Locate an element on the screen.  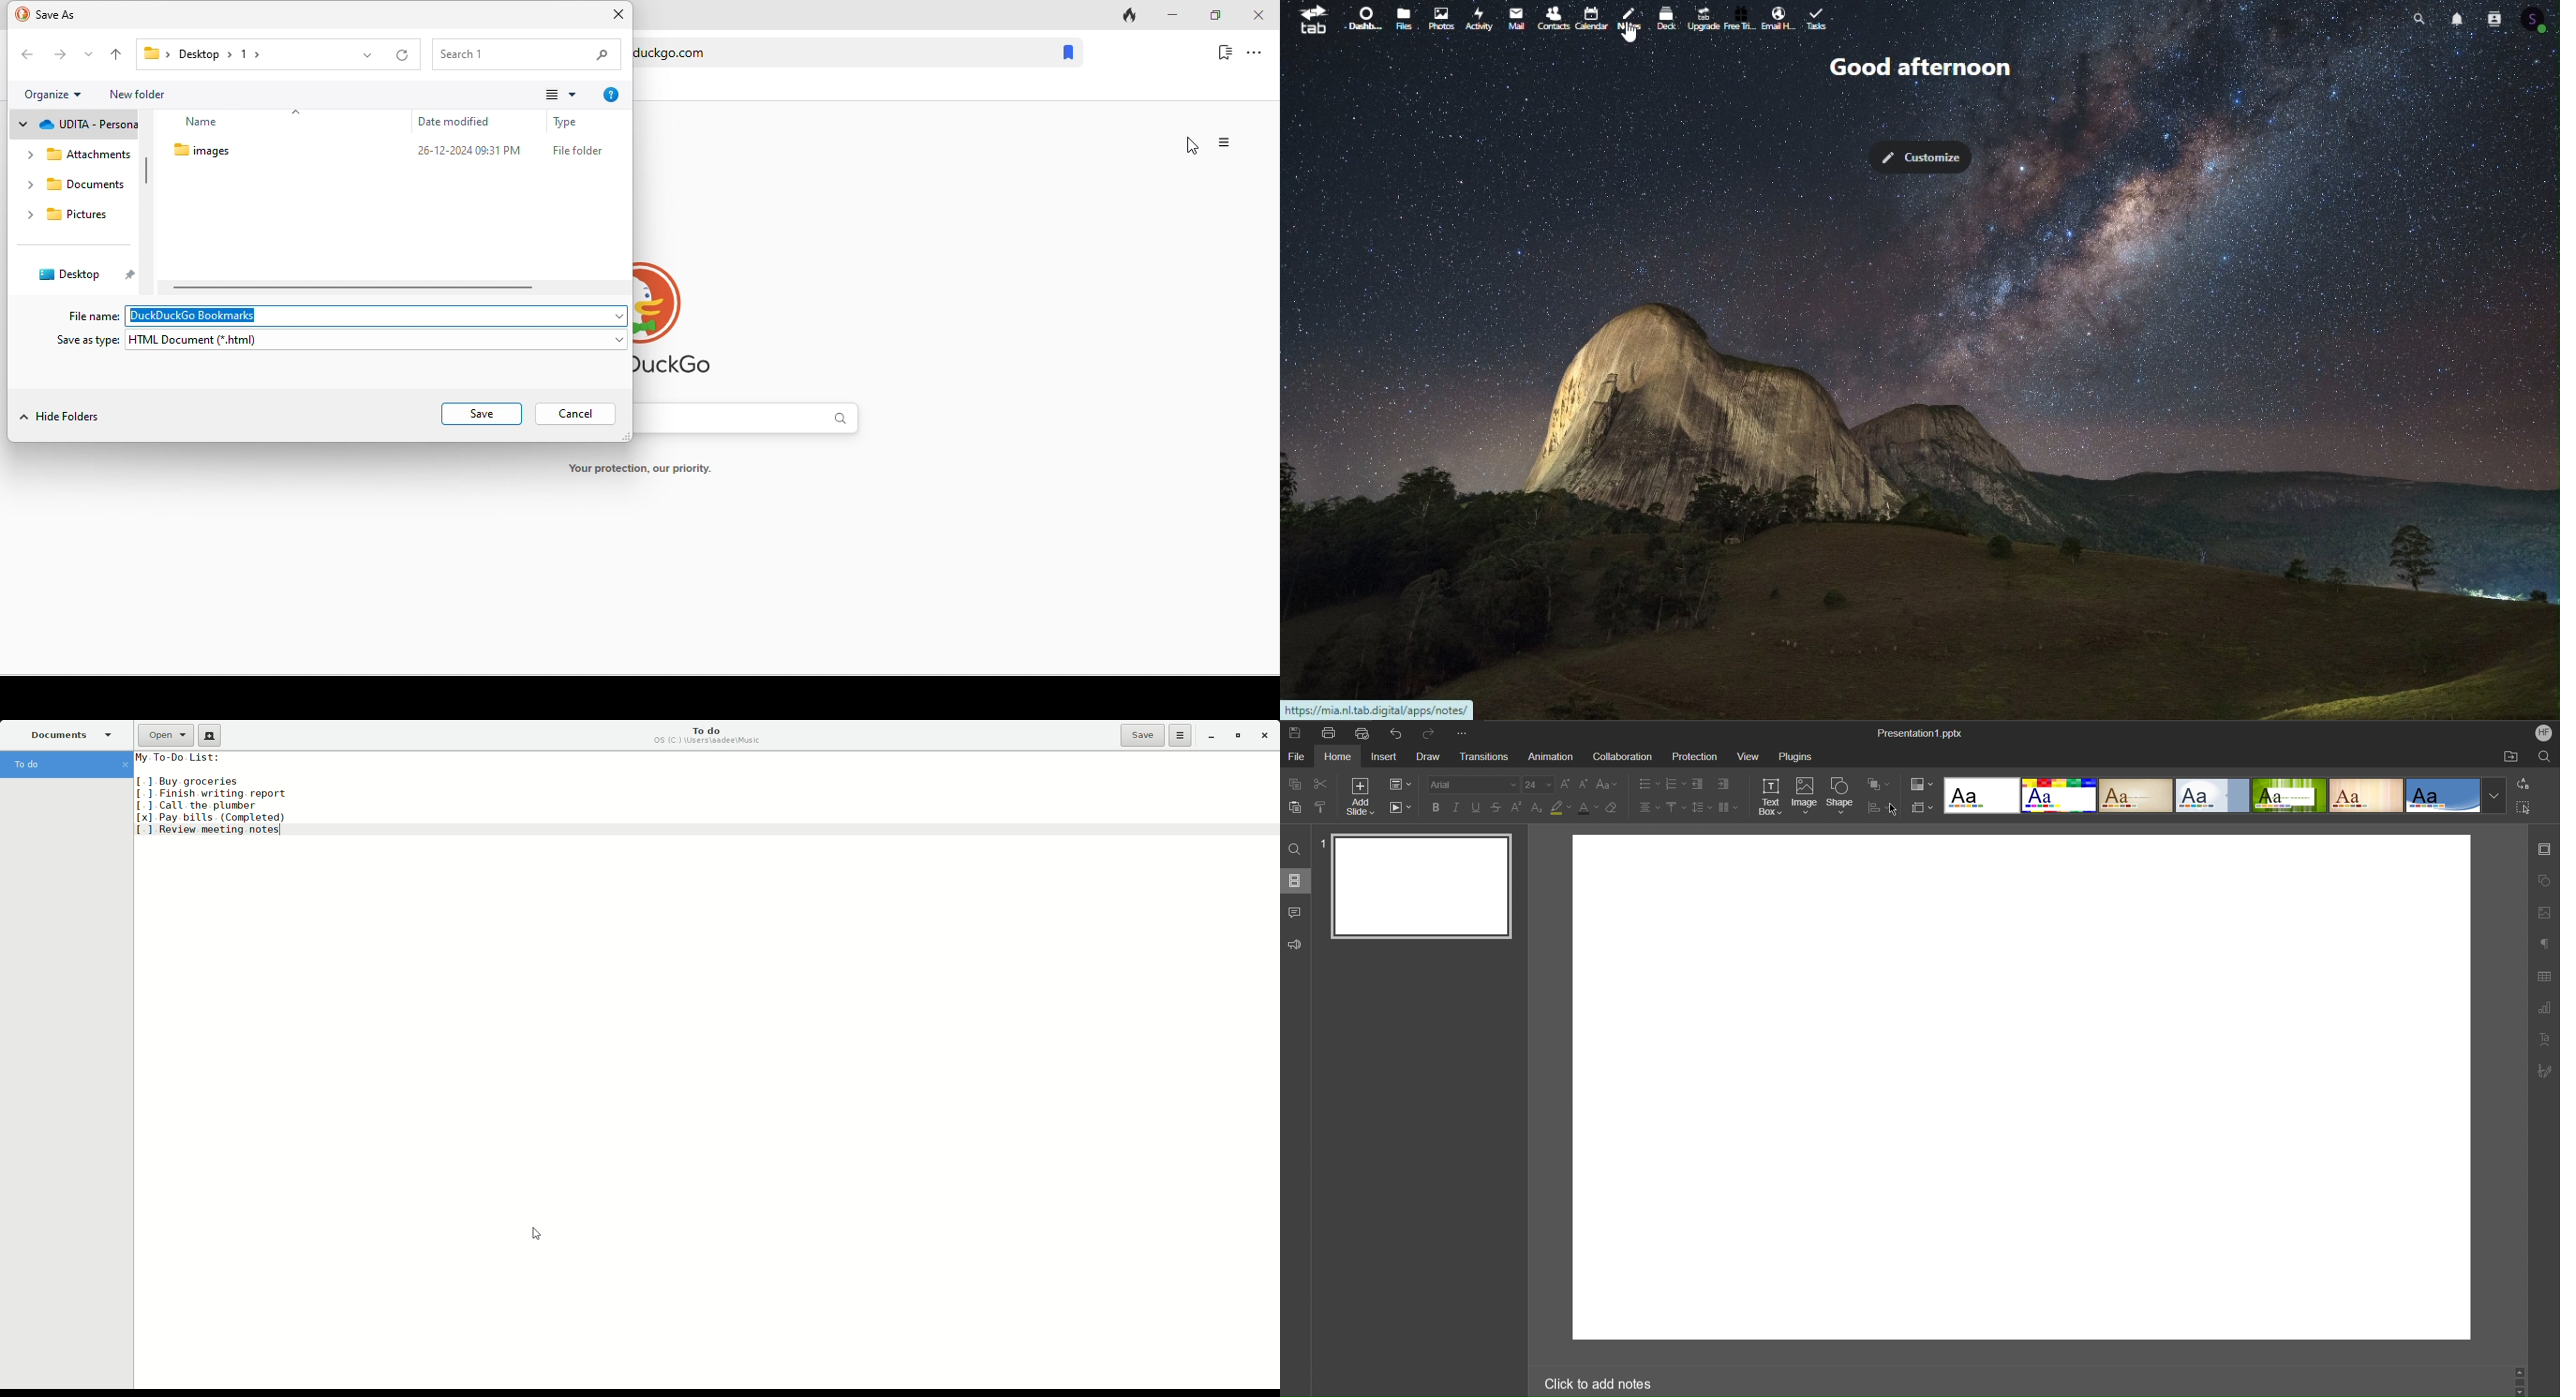
Table is located at coordinates (2543, 977).